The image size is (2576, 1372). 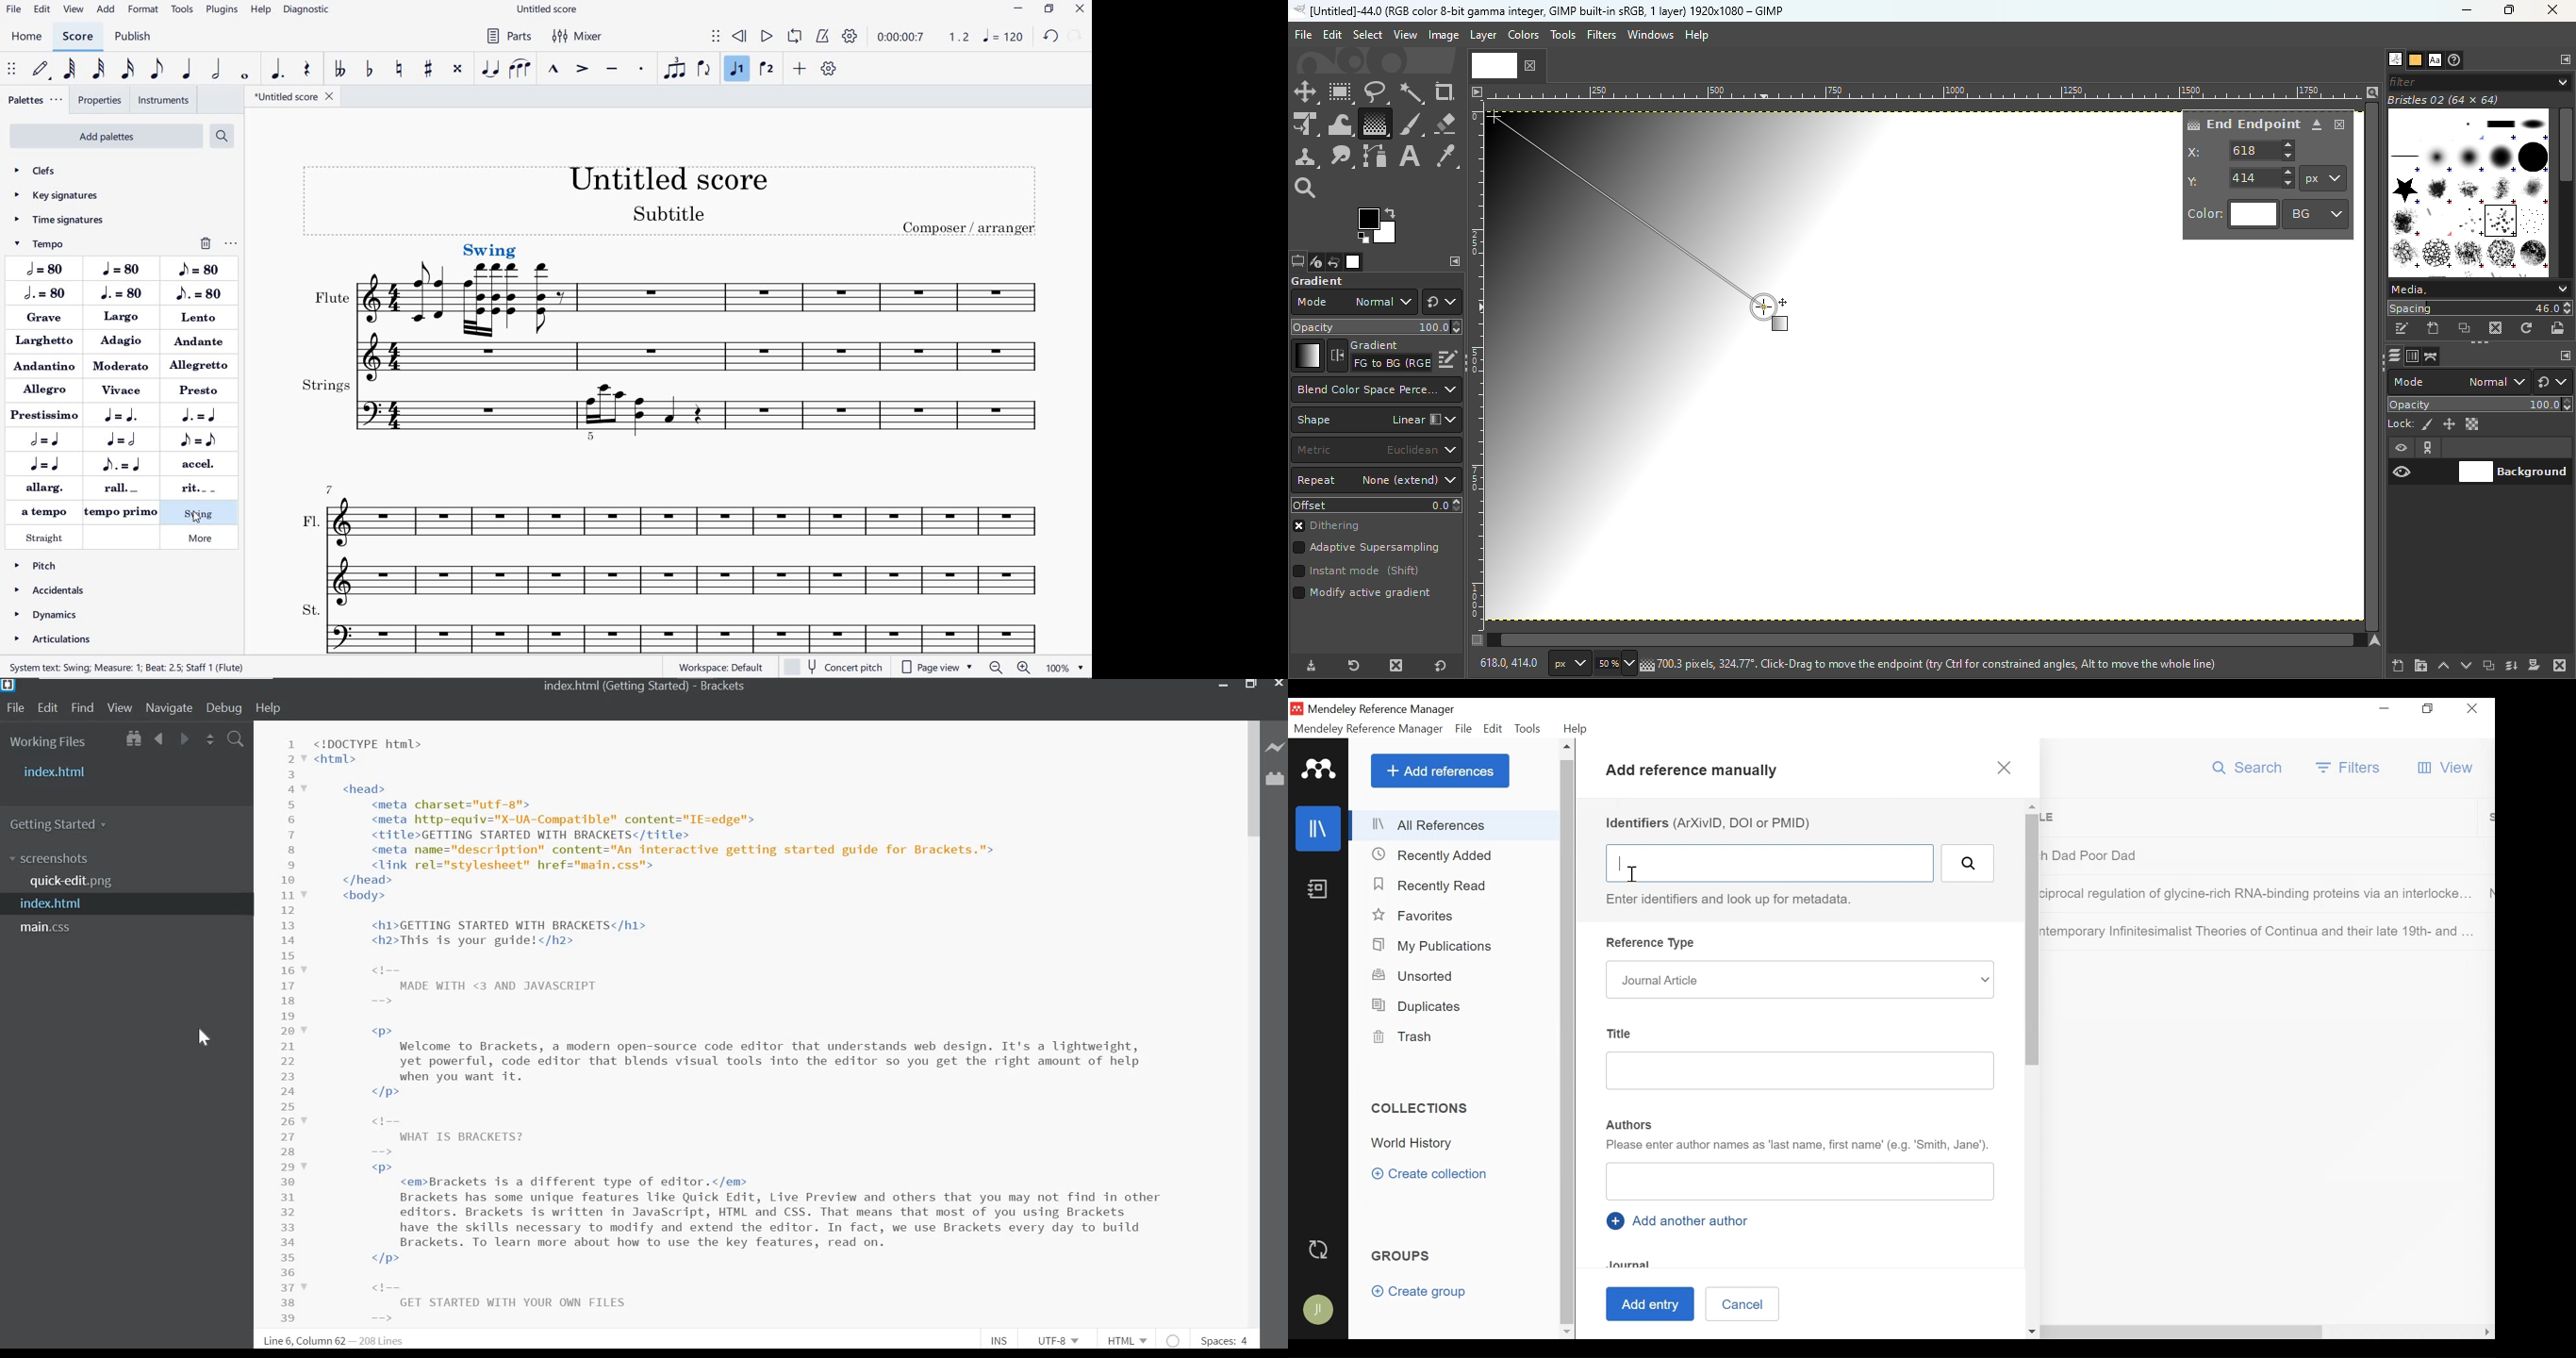 I want to click on file, so click(x=13, y=8).